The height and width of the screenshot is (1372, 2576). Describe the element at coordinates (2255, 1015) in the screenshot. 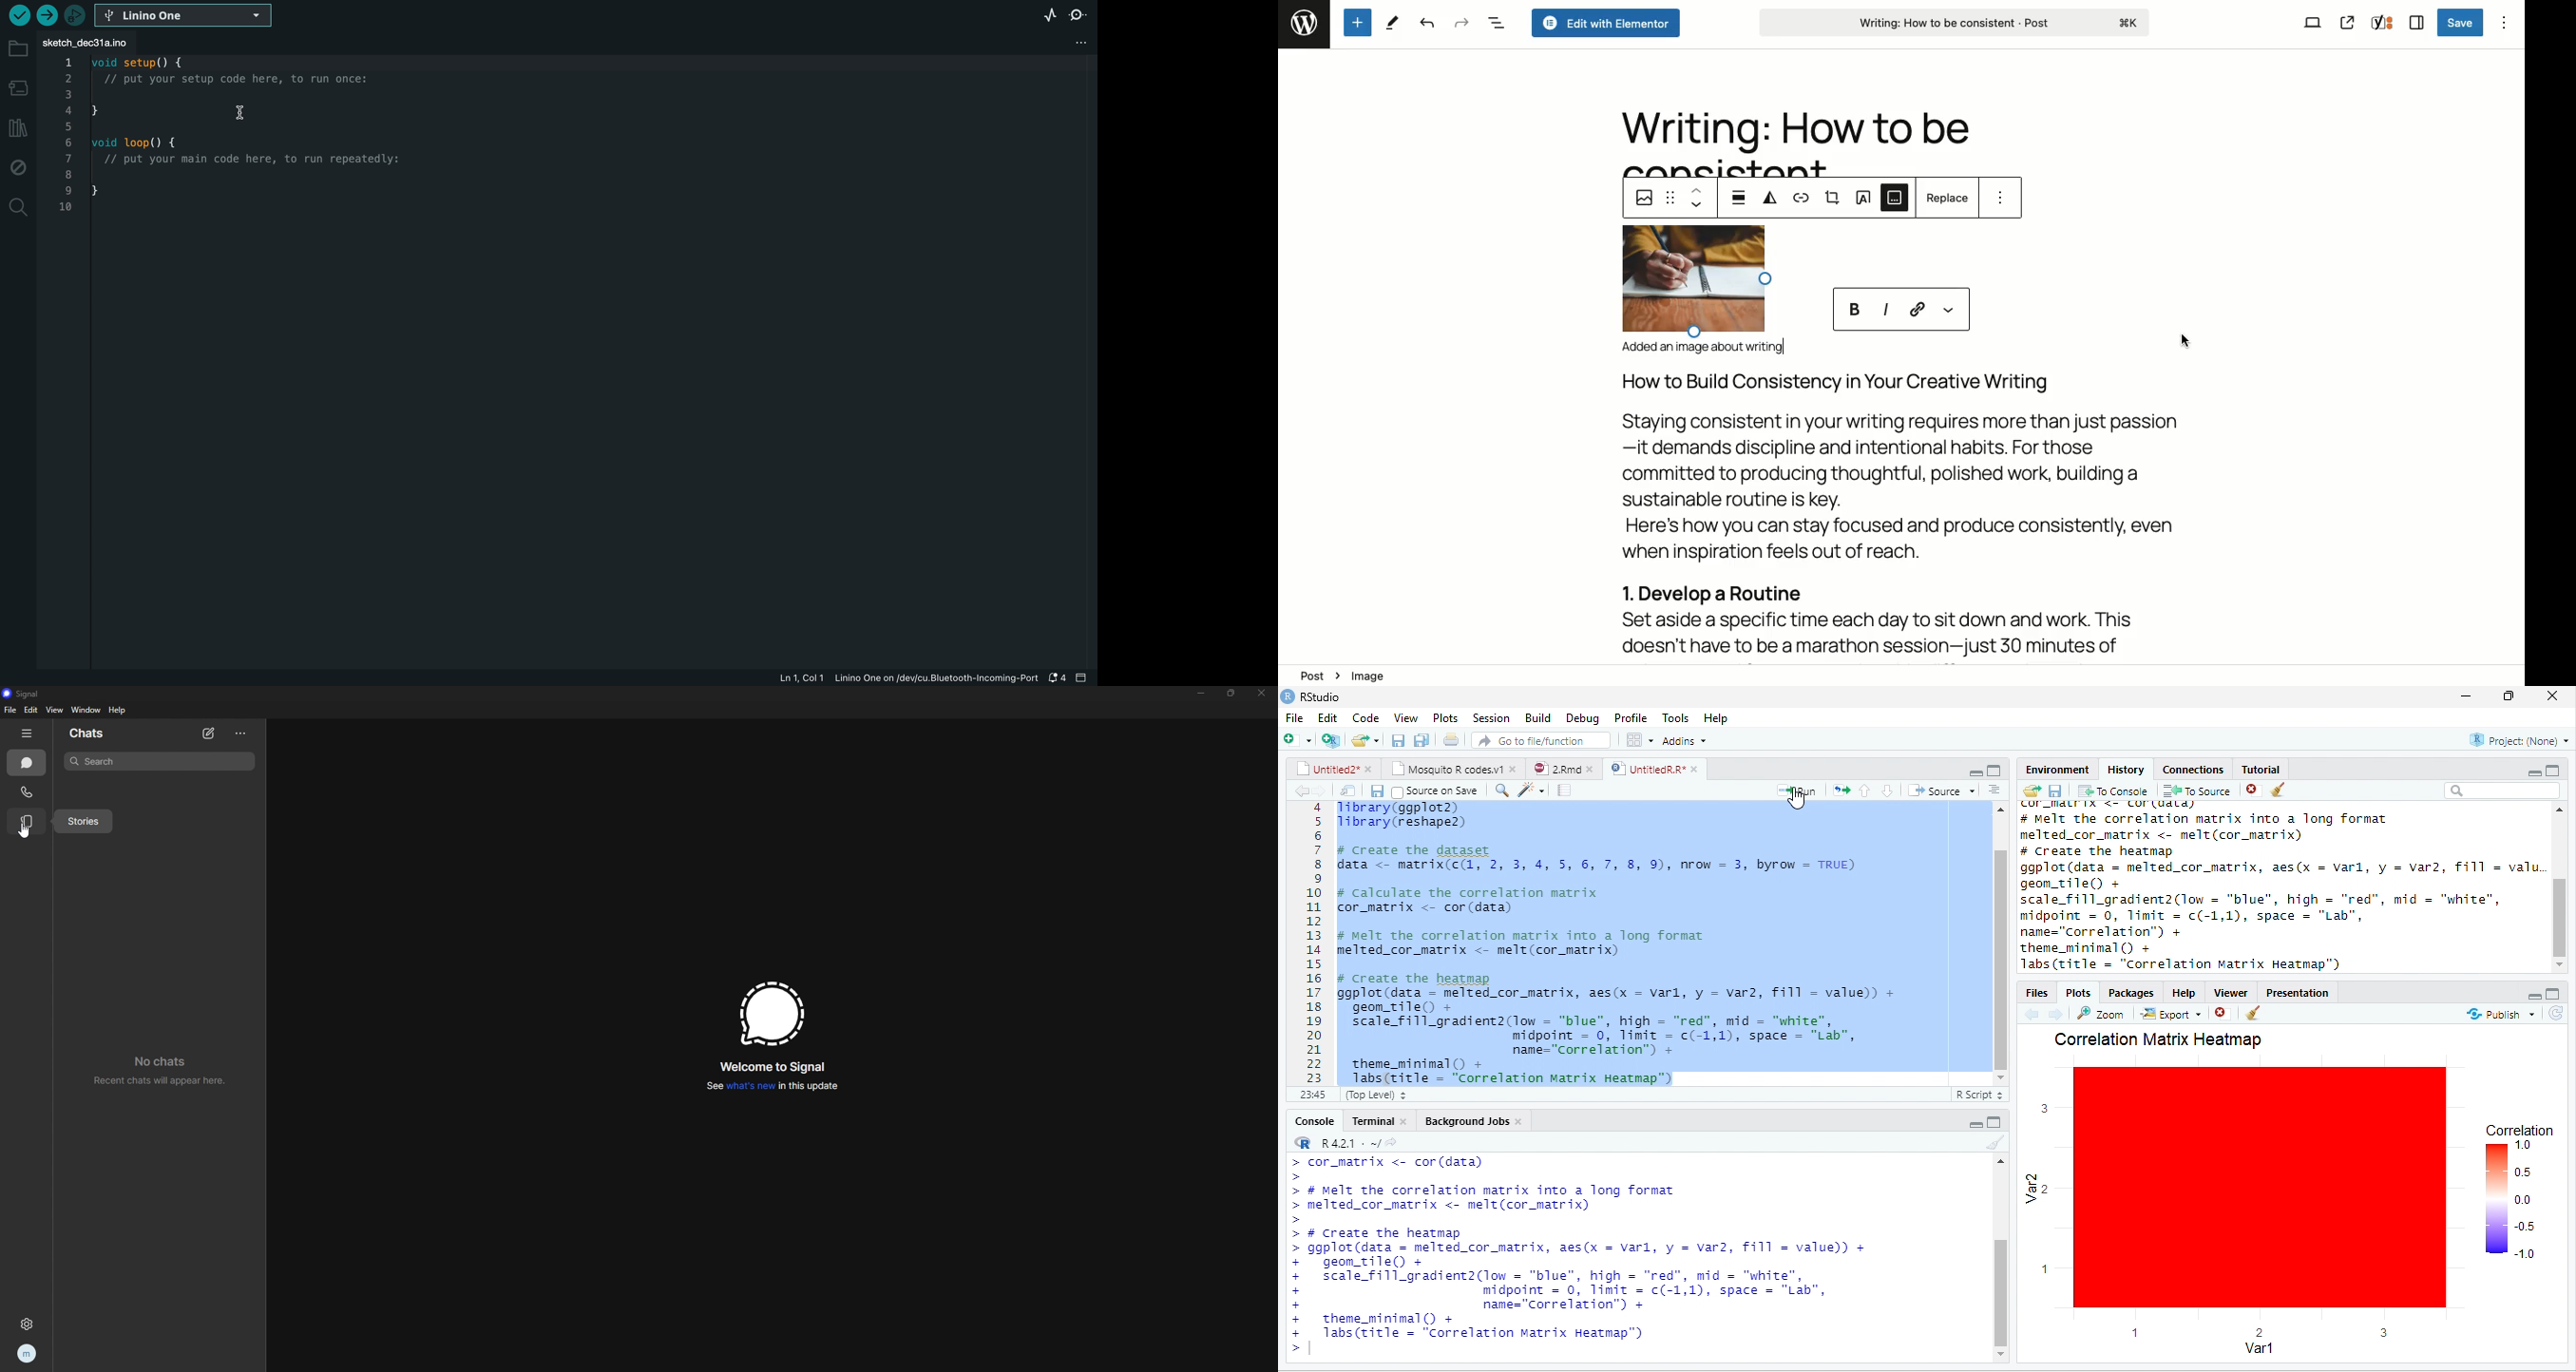

I see `CLEAN` at that location.